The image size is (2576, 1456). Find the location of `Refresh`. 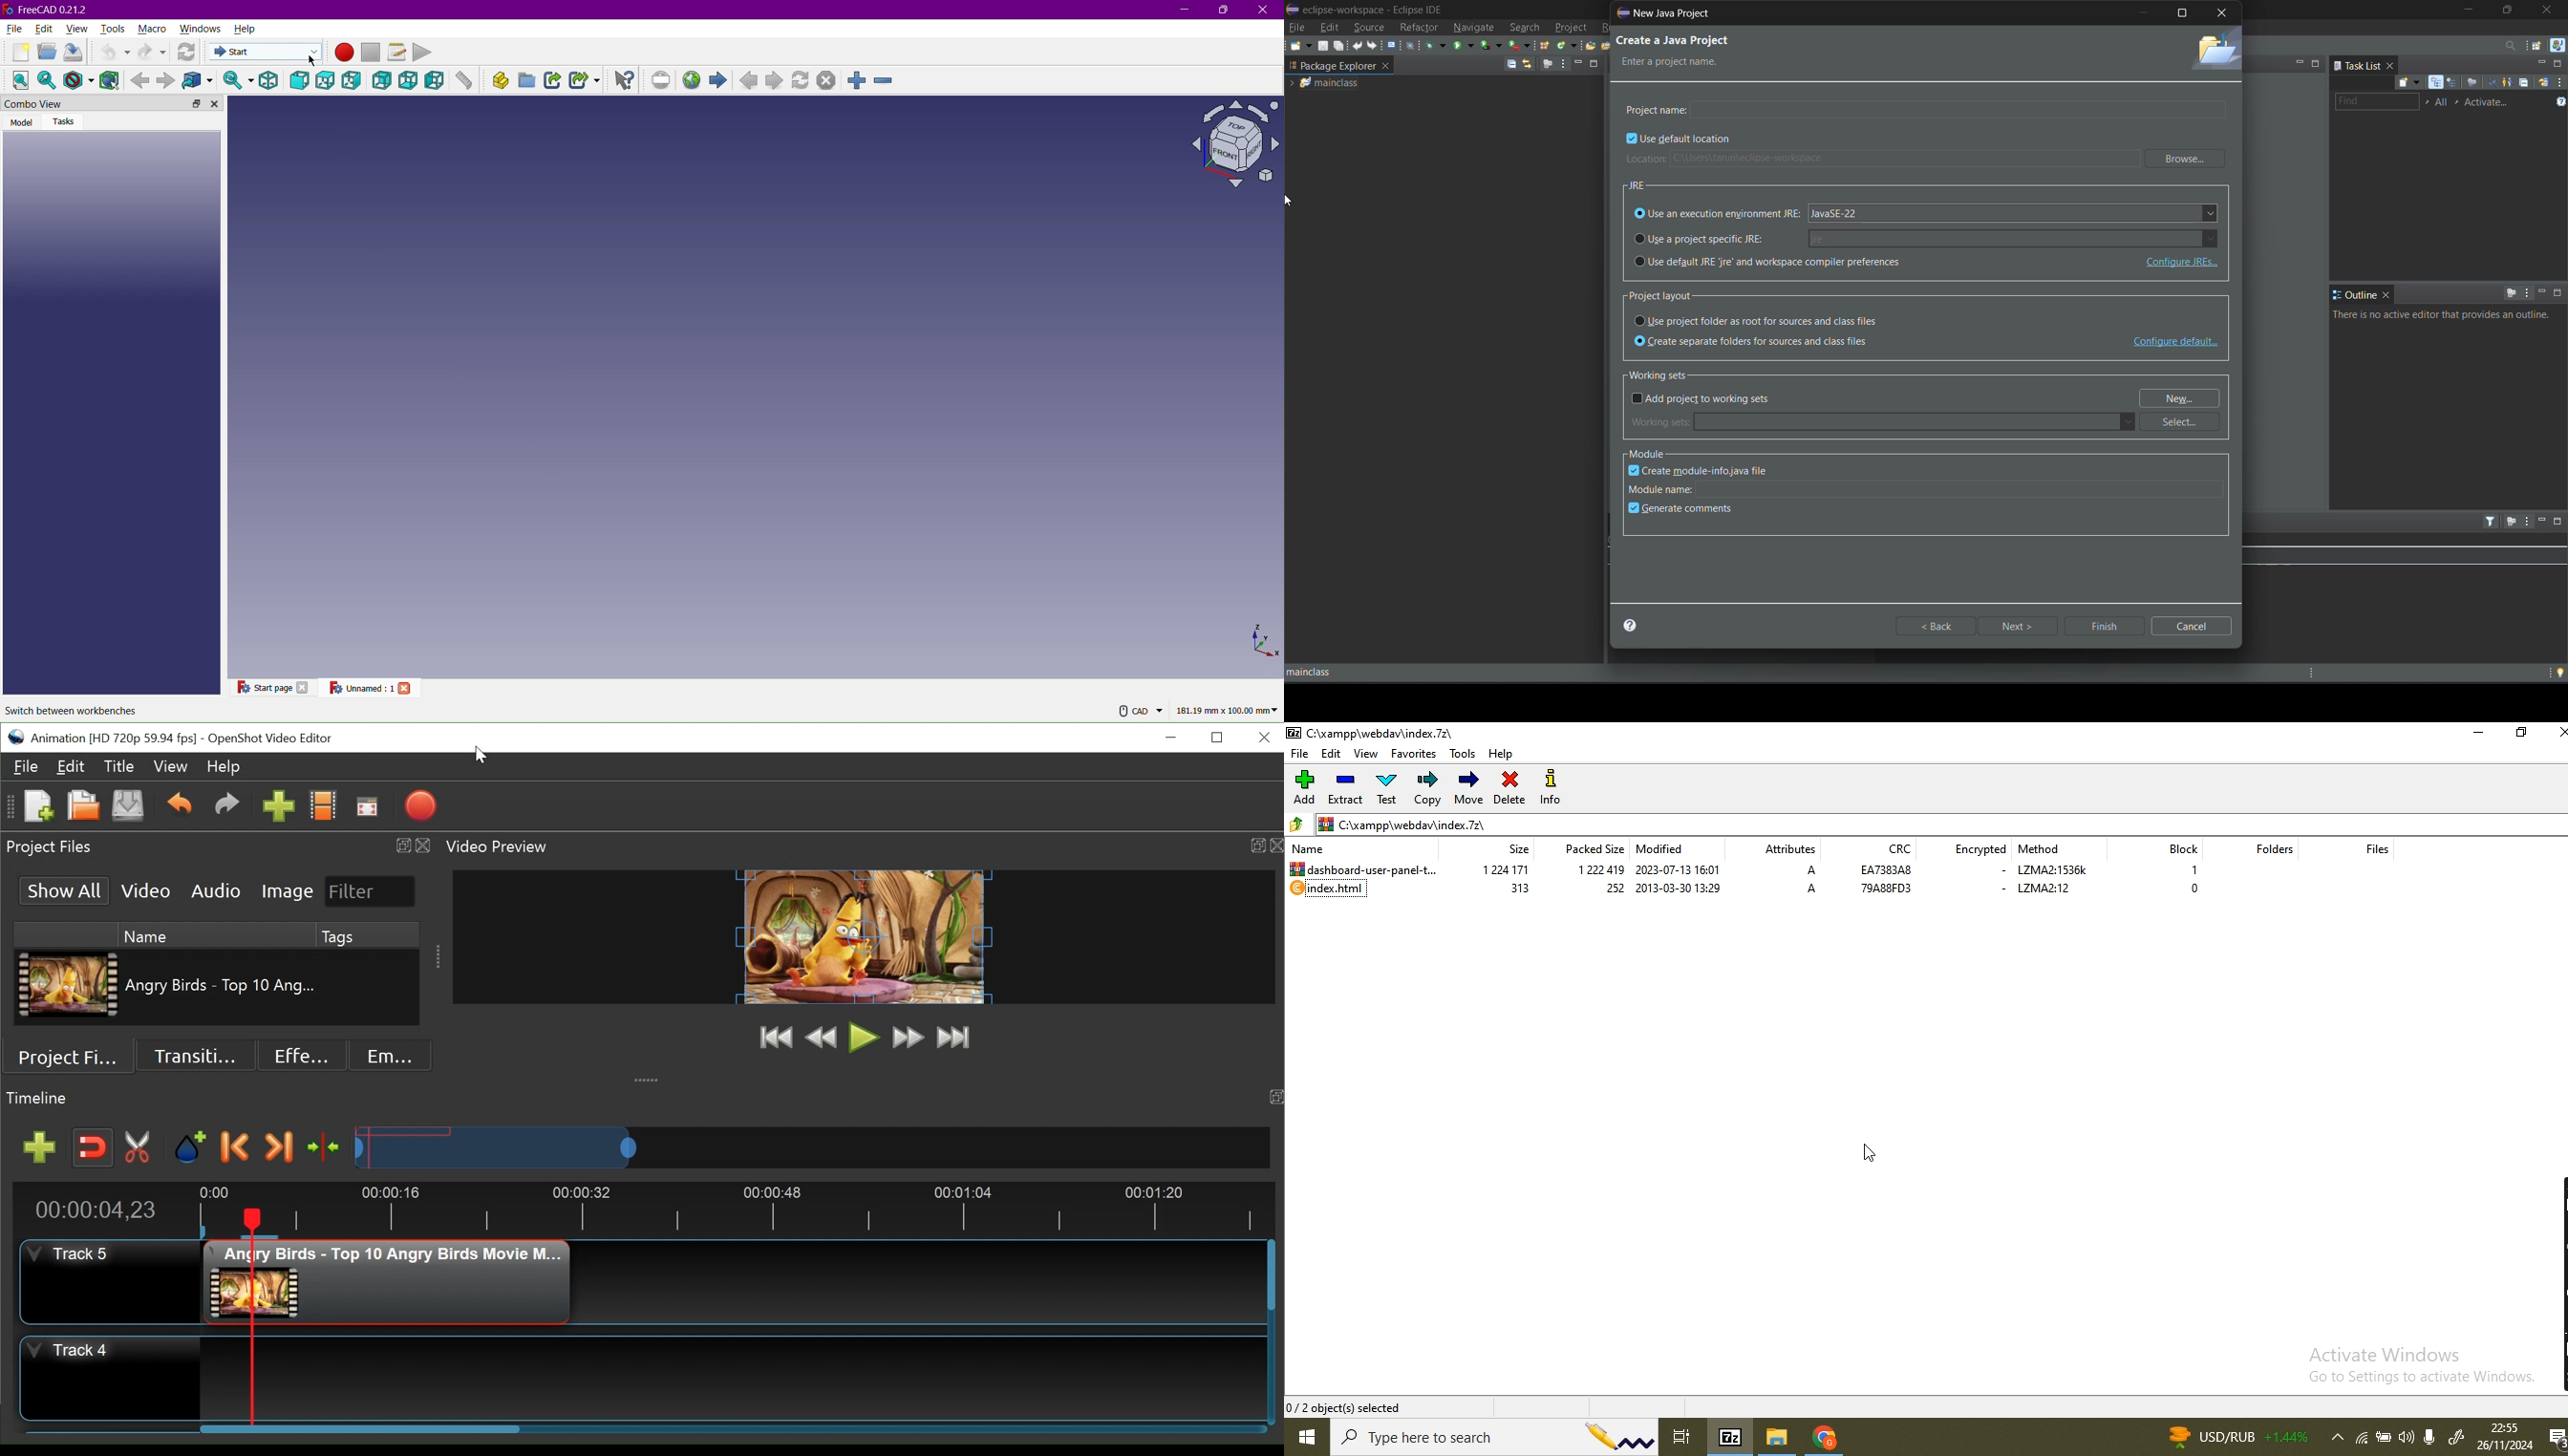

Refresh is located at coordinates (185, 51).